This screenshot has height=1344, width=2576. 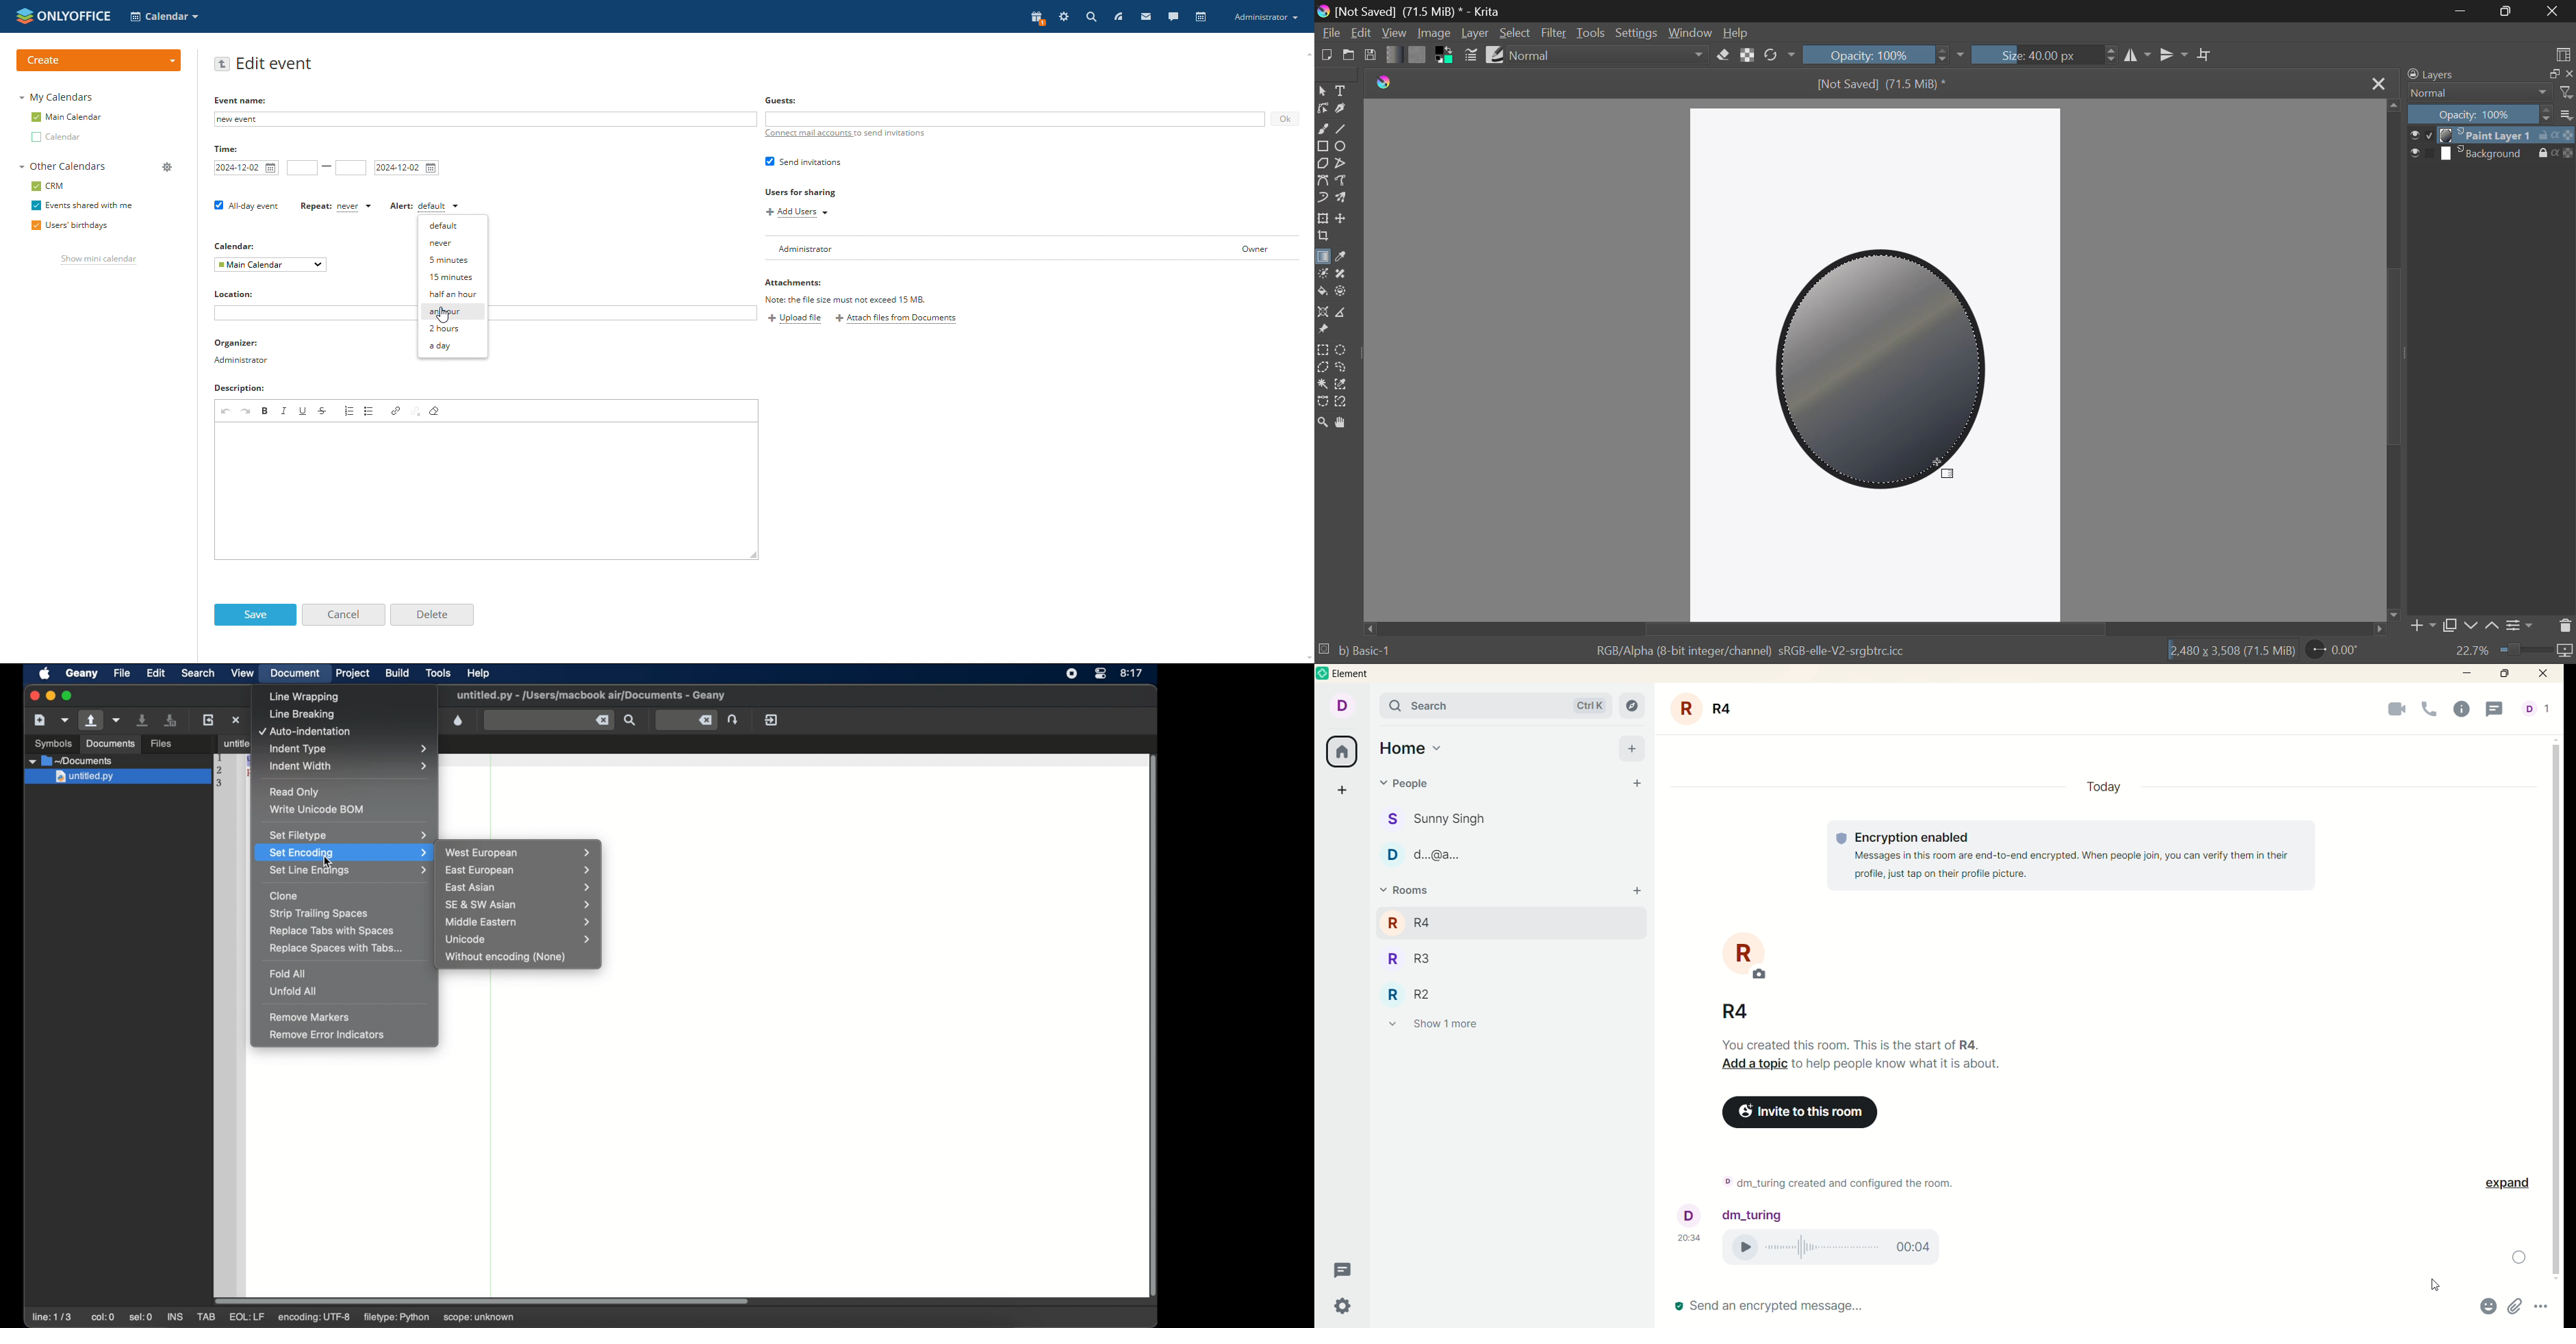 I want to click on logo, so click(x=1326, y=12).